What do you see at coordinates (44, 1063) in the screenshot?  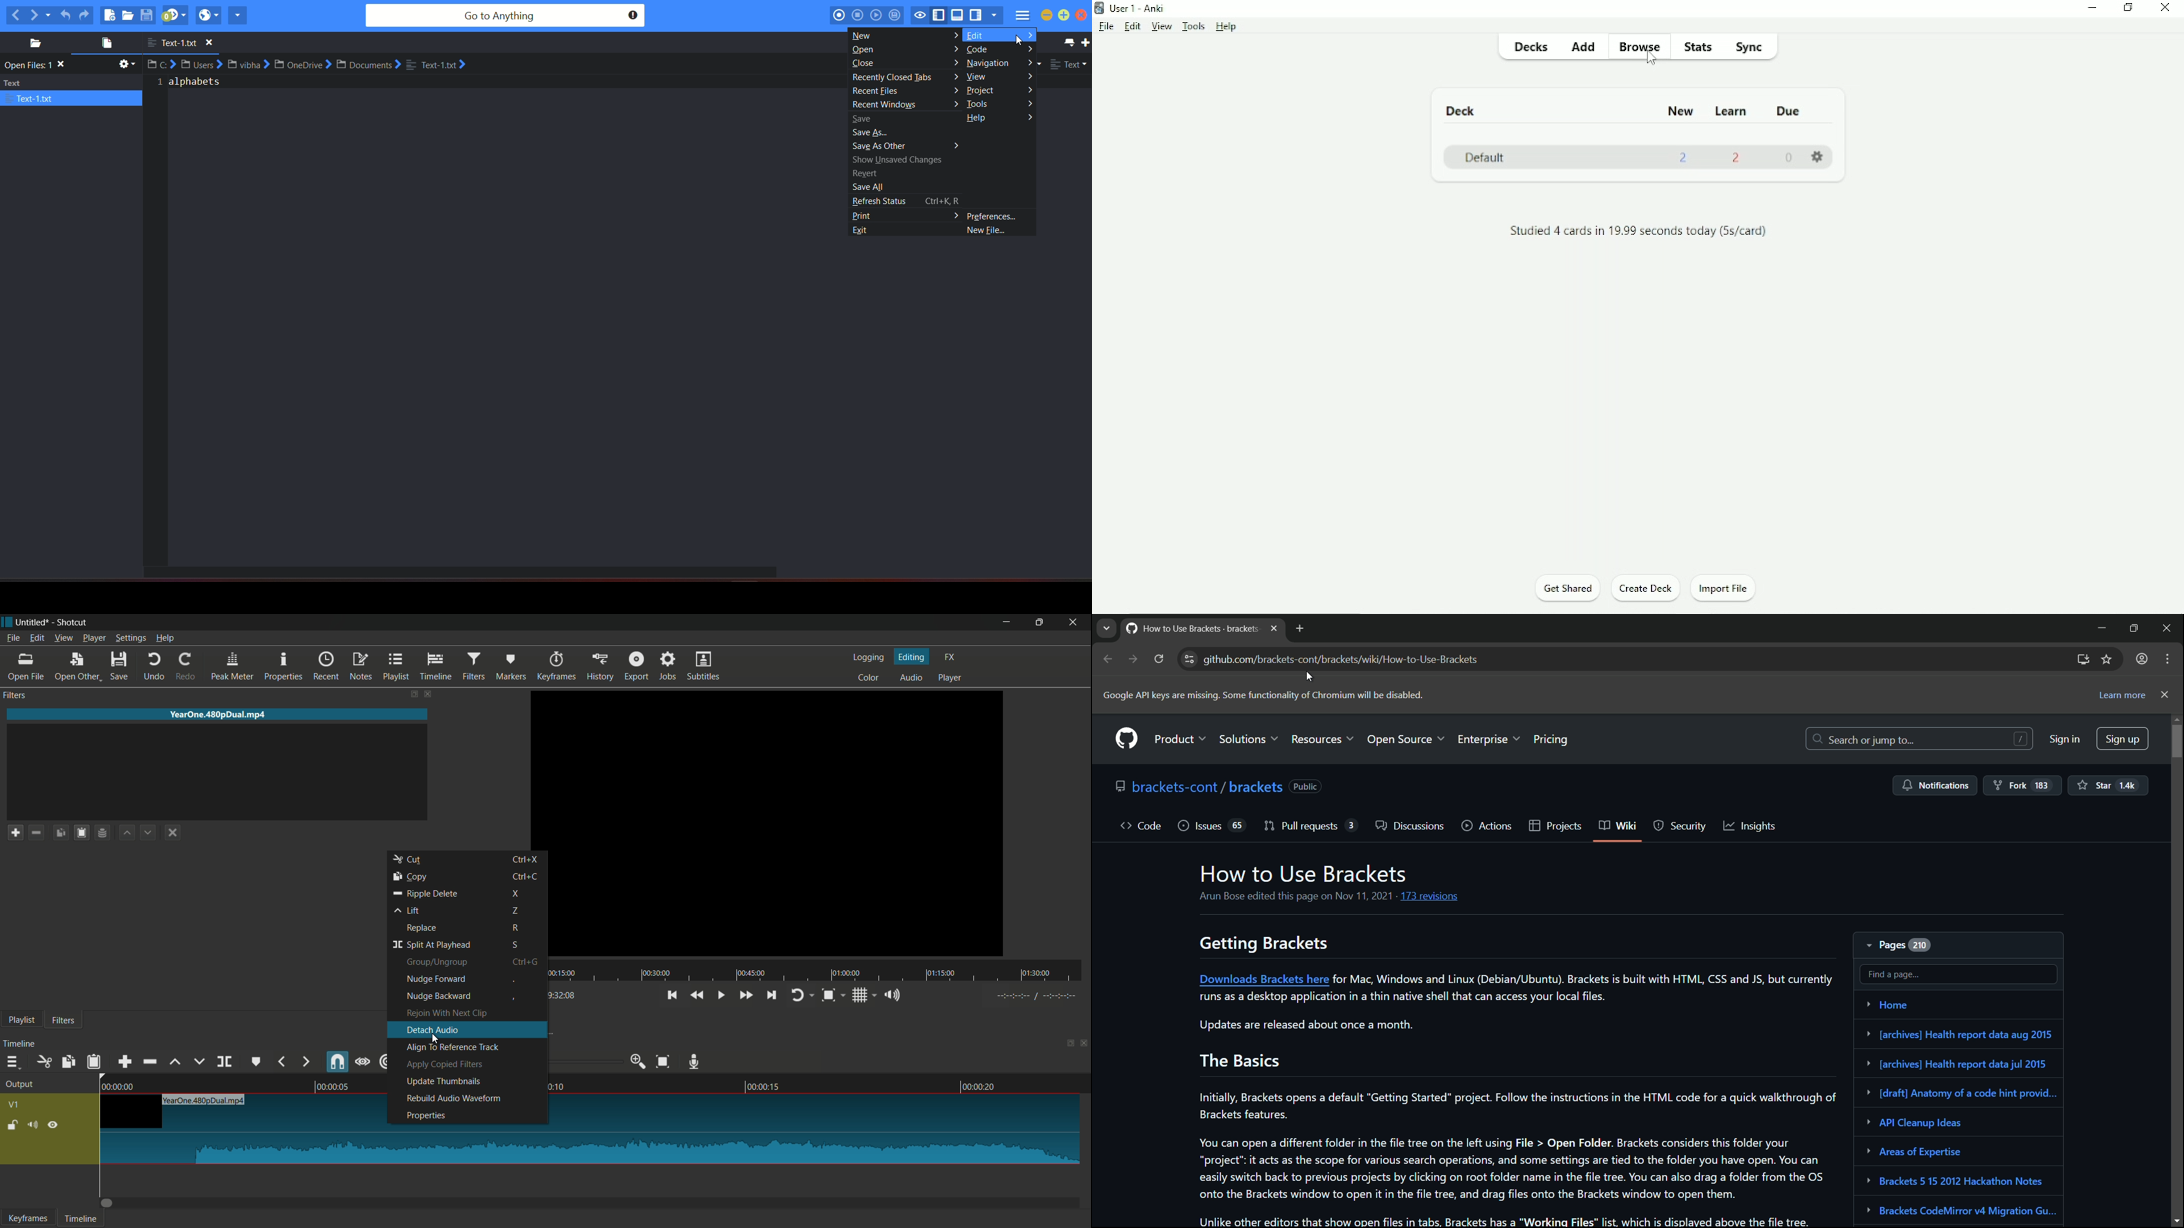 I see `cut` at bounding box center [44, 1063].